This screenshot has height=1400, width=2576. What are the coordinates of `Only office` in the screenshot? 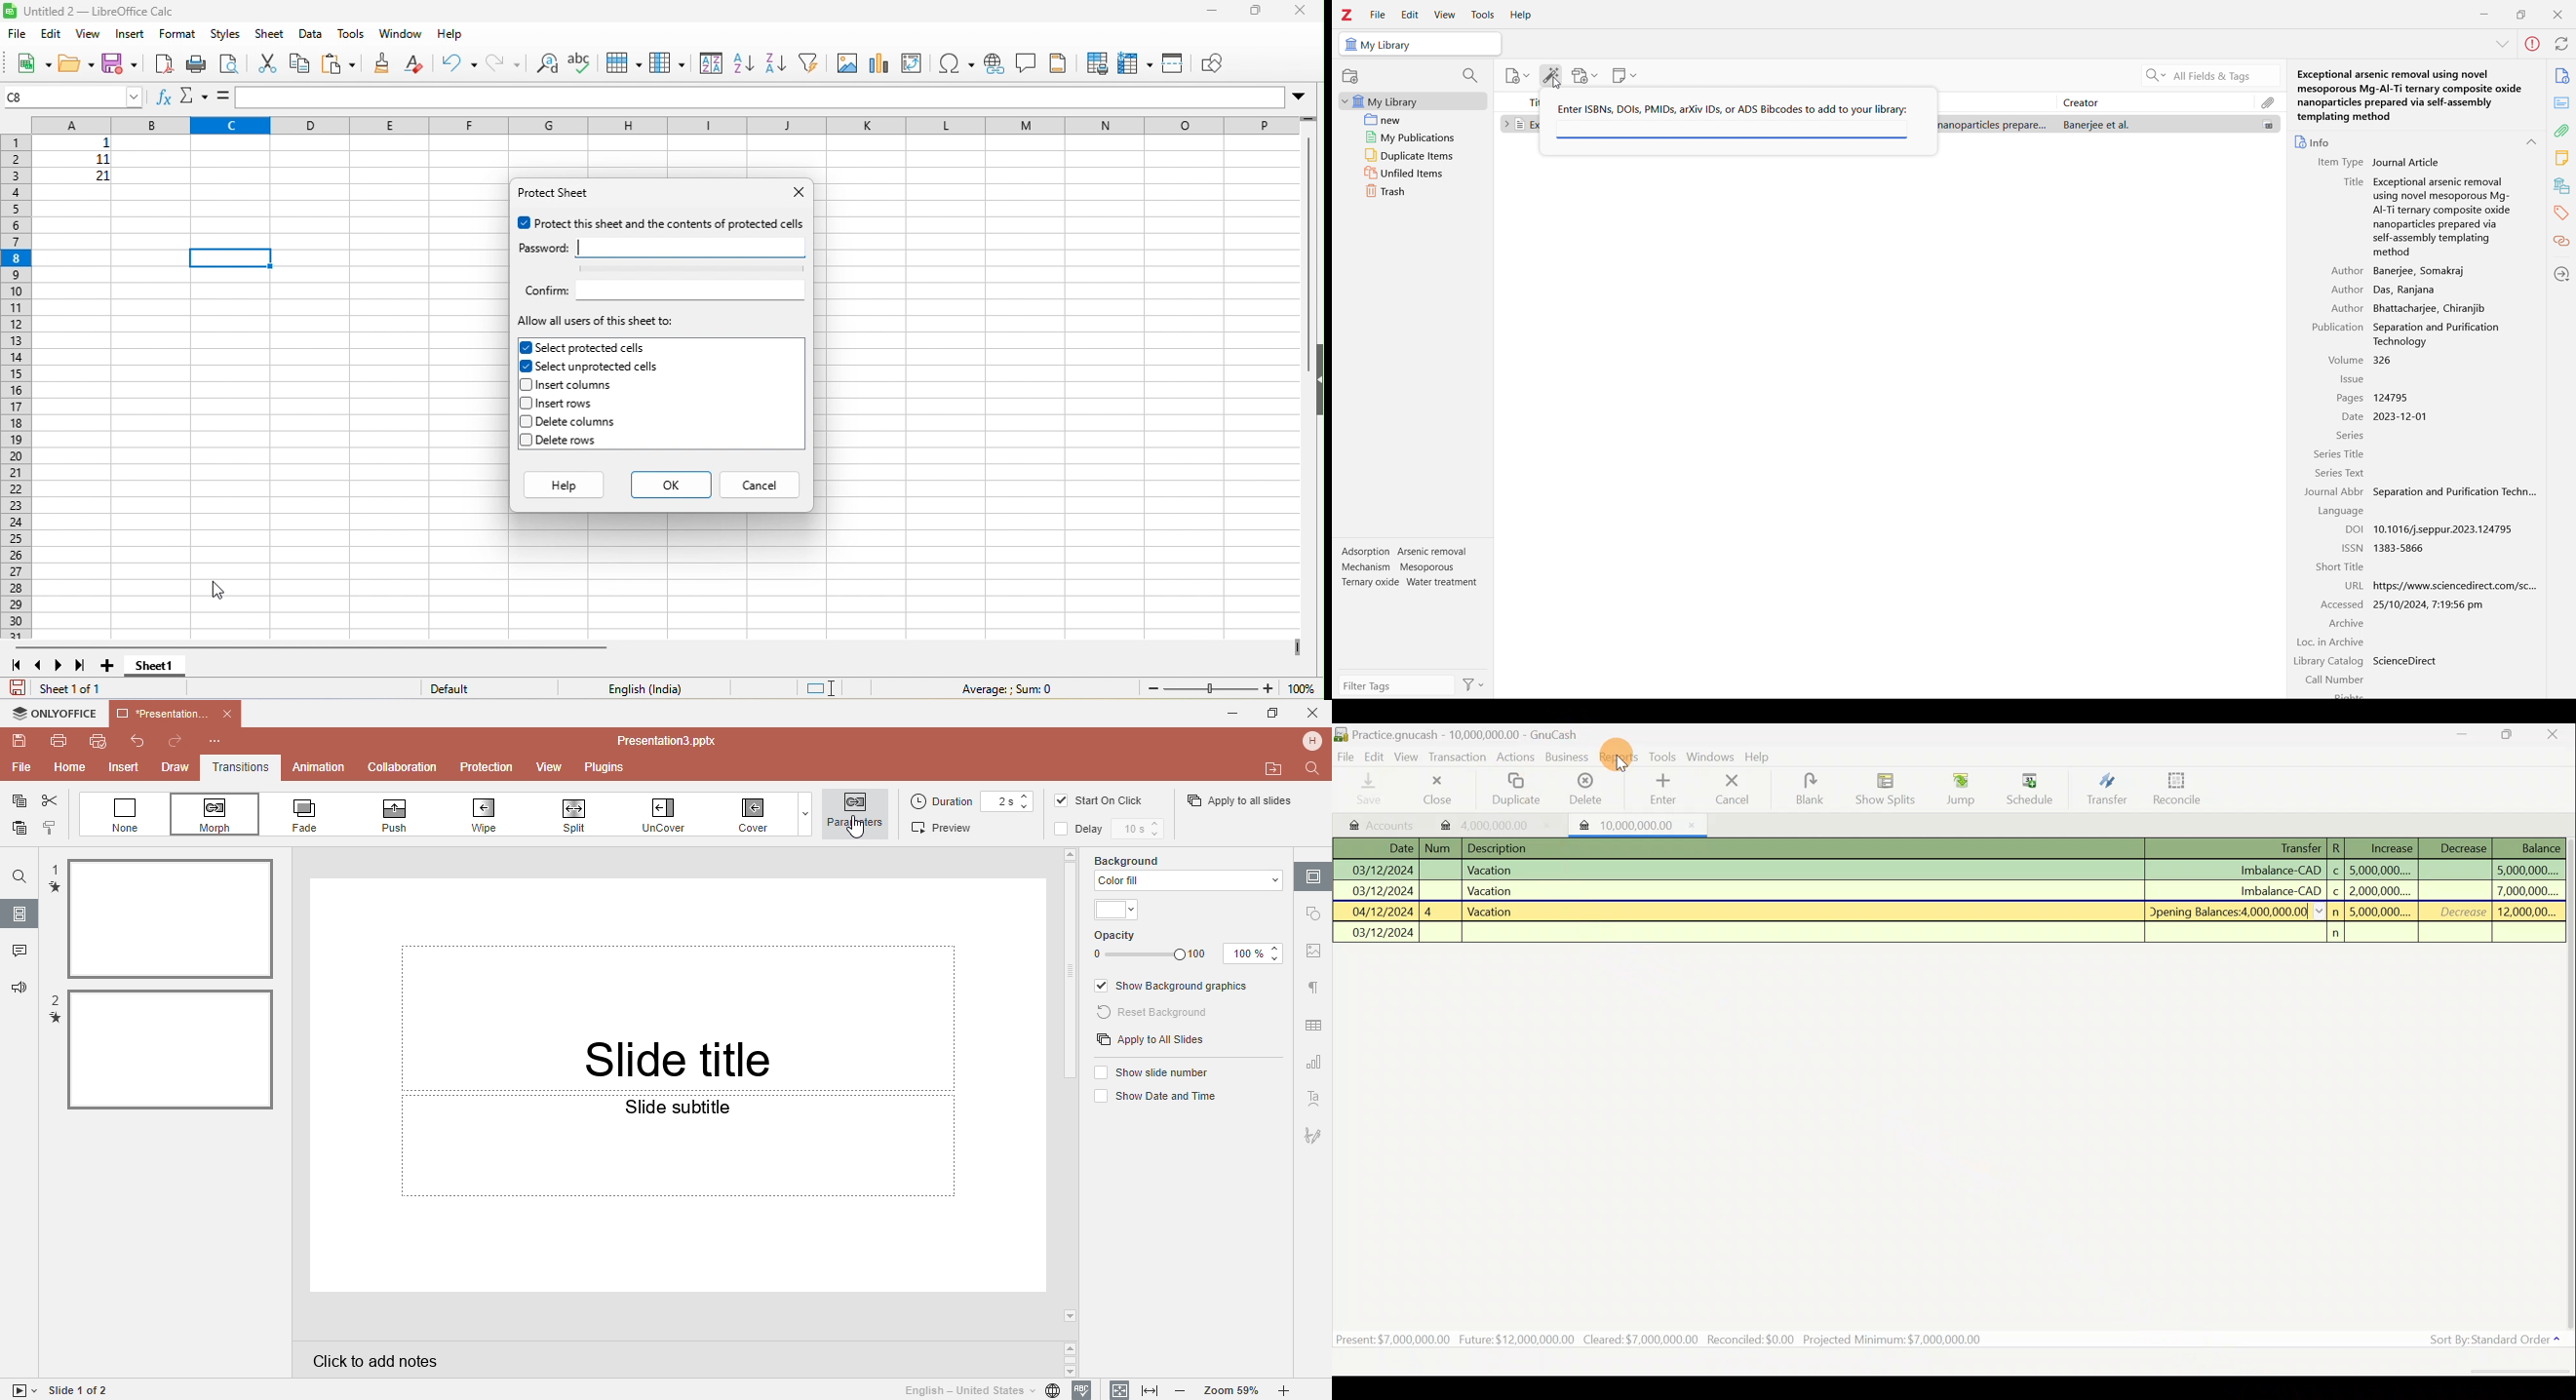 It's located at (53, 714).